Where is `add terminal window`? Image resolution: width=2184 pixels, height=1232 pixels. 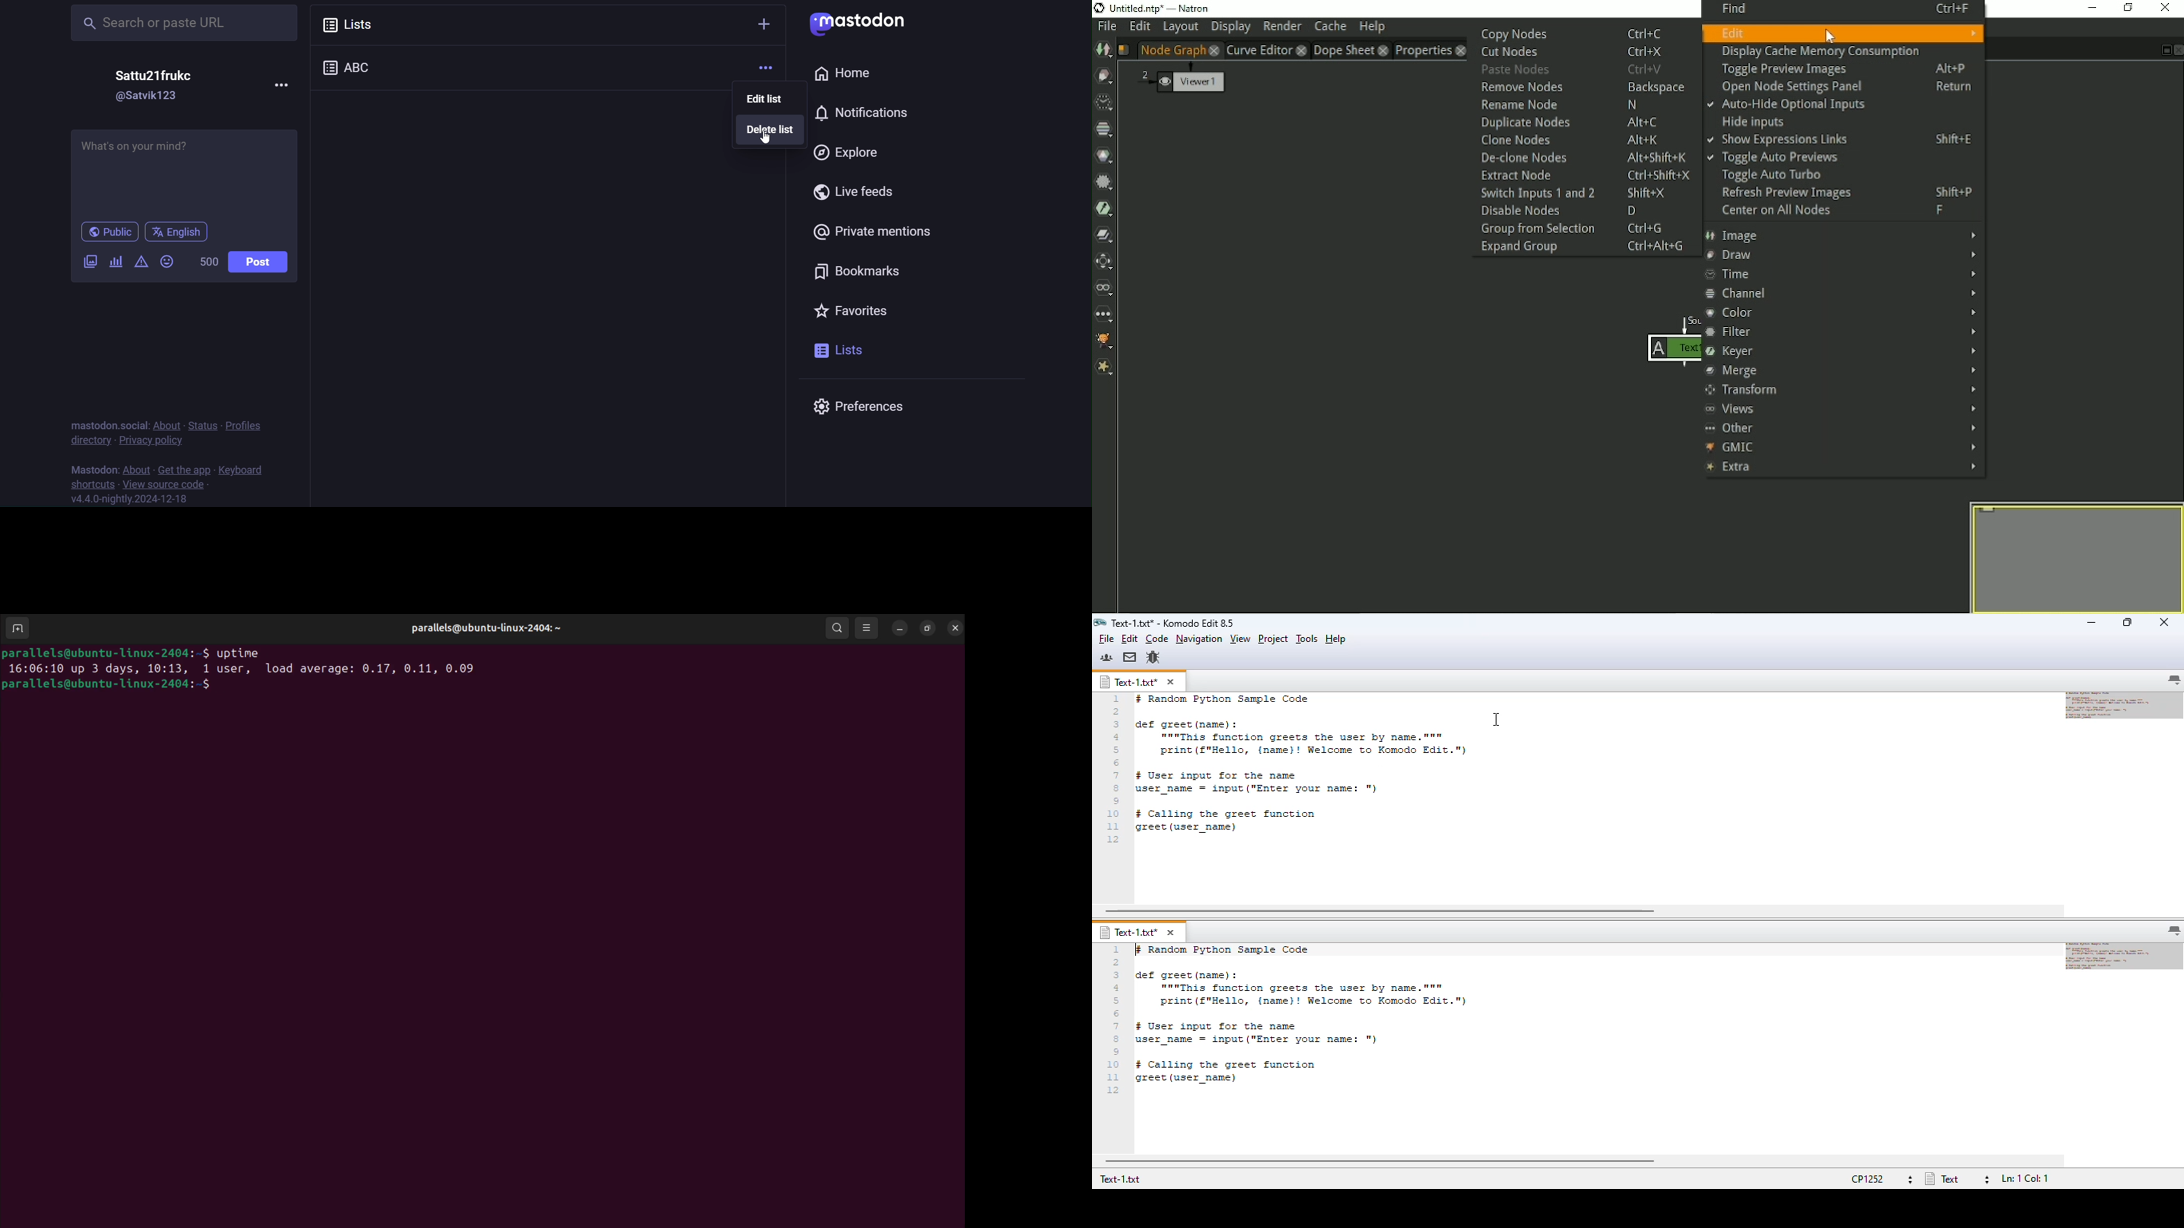 add terminal window is located at coordinates (17, 627).